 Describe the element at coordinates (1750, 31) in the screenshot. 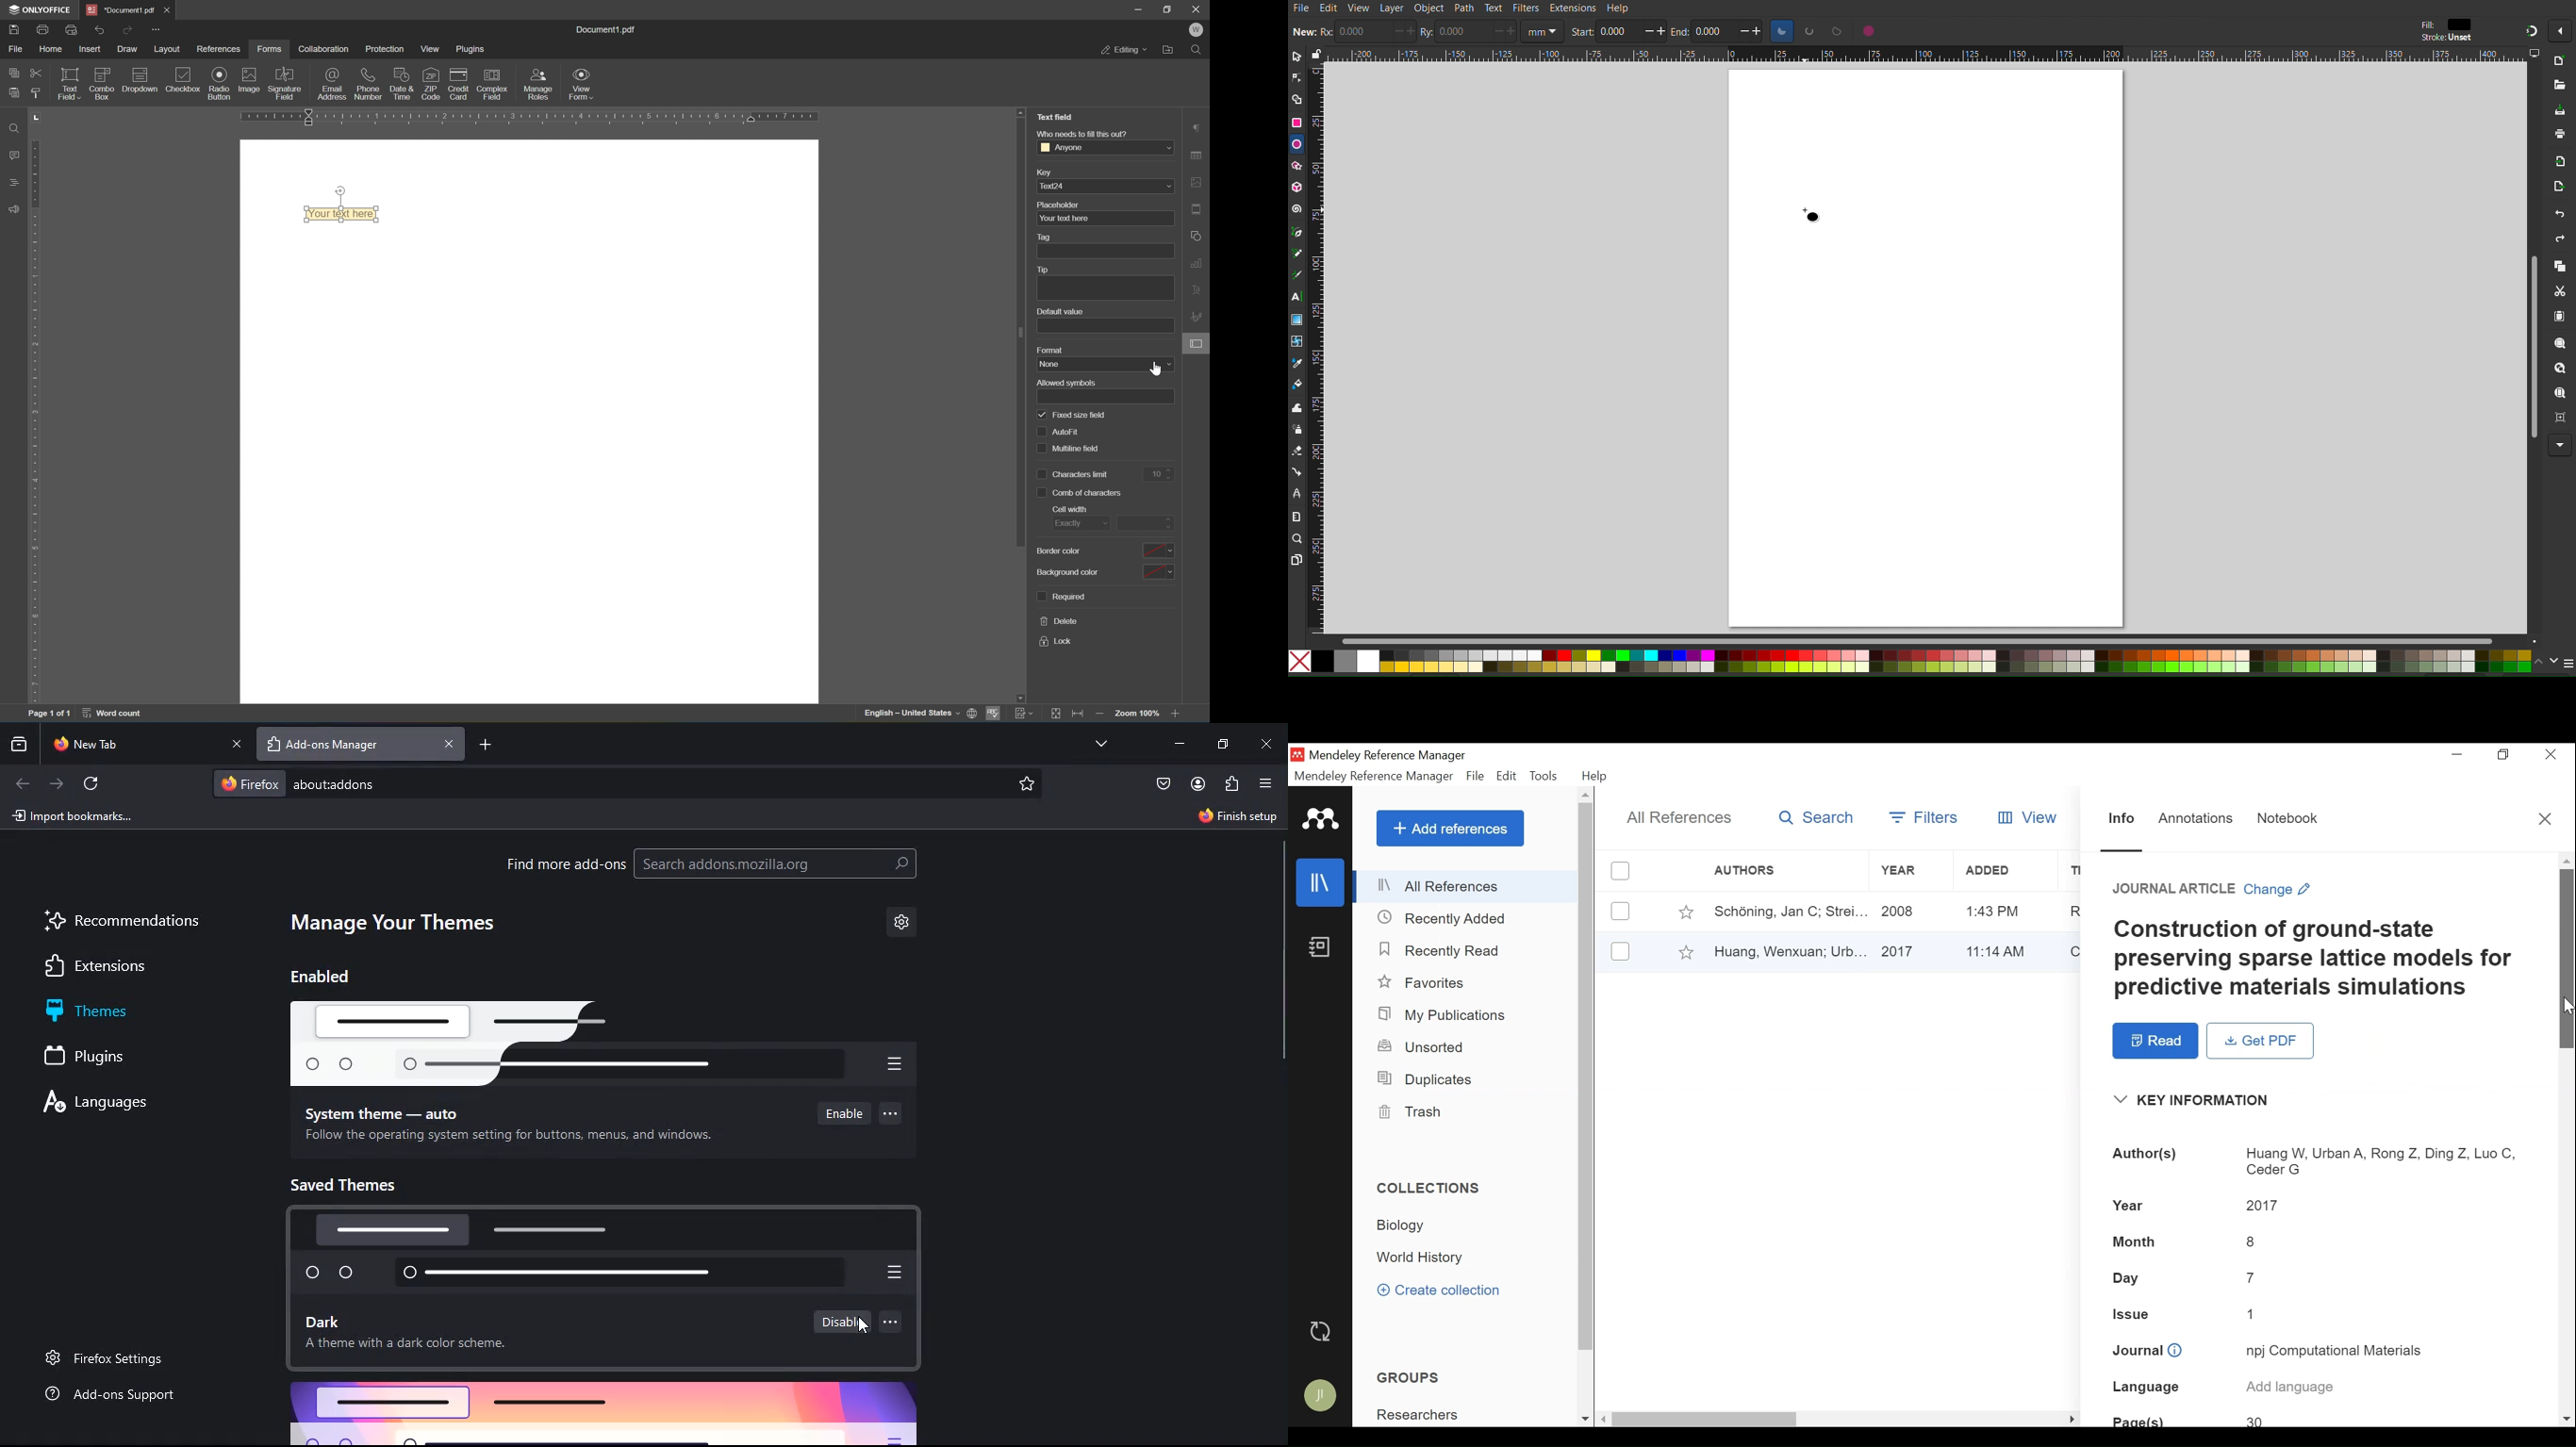

I see `increase/decrease` at that location.